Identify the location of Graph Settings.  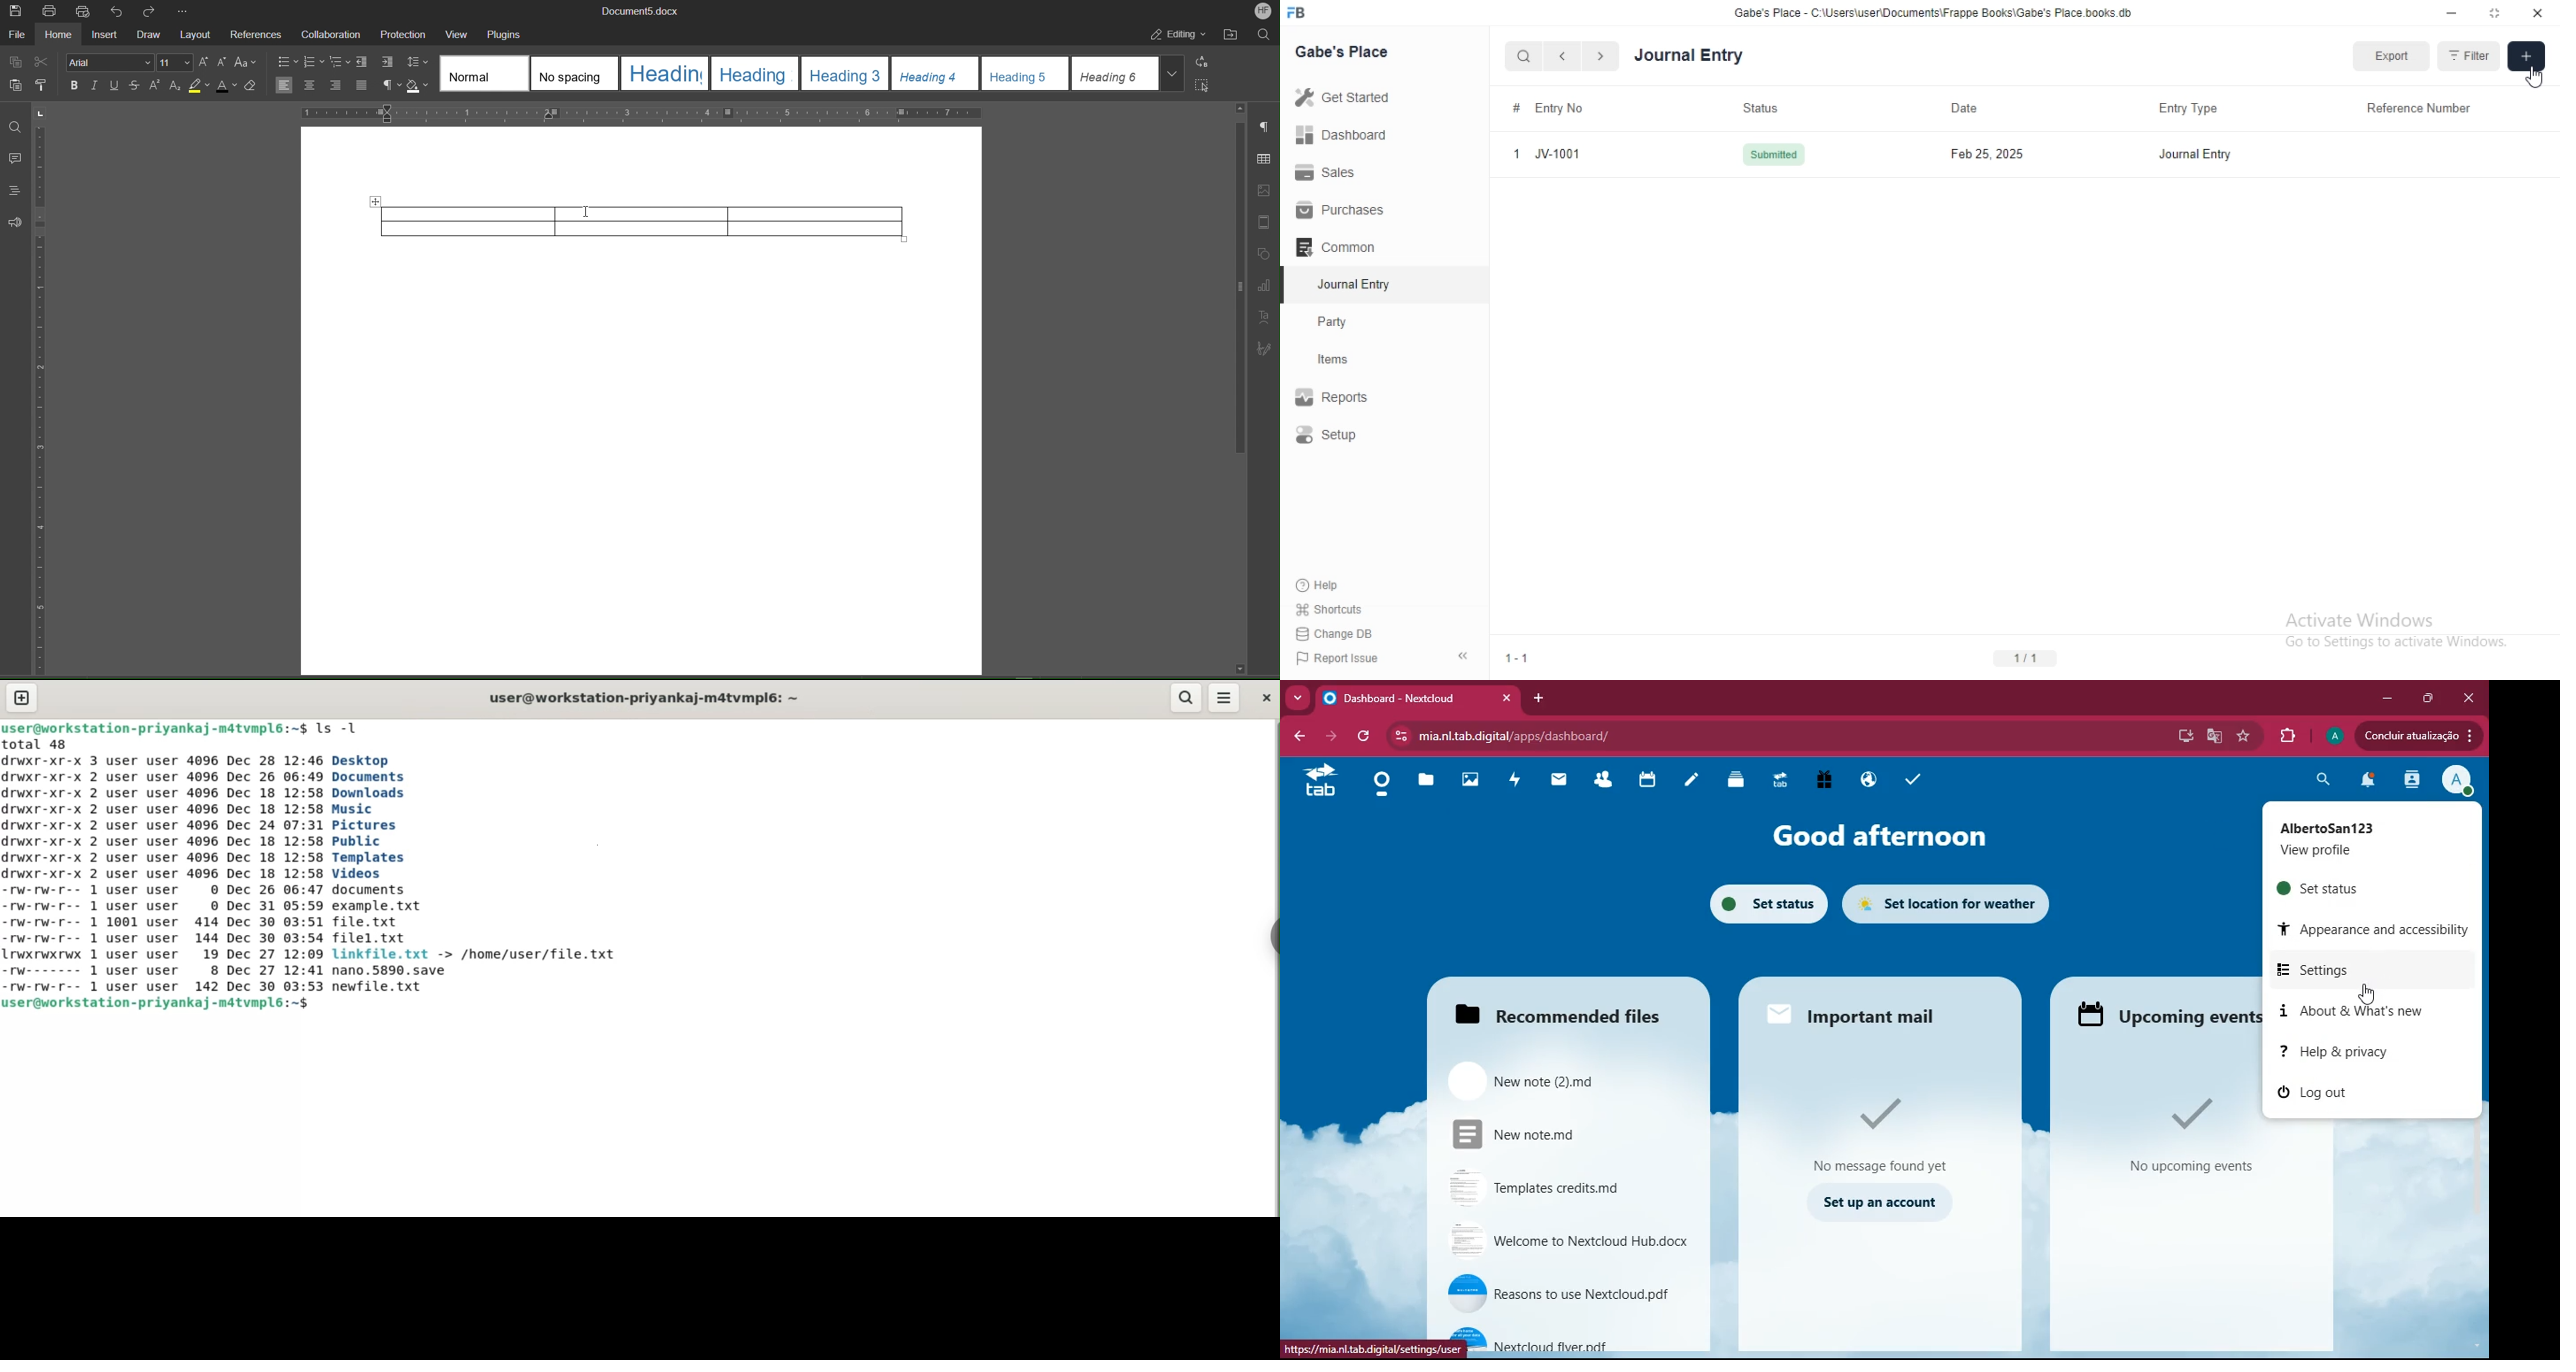
(1267, 284).